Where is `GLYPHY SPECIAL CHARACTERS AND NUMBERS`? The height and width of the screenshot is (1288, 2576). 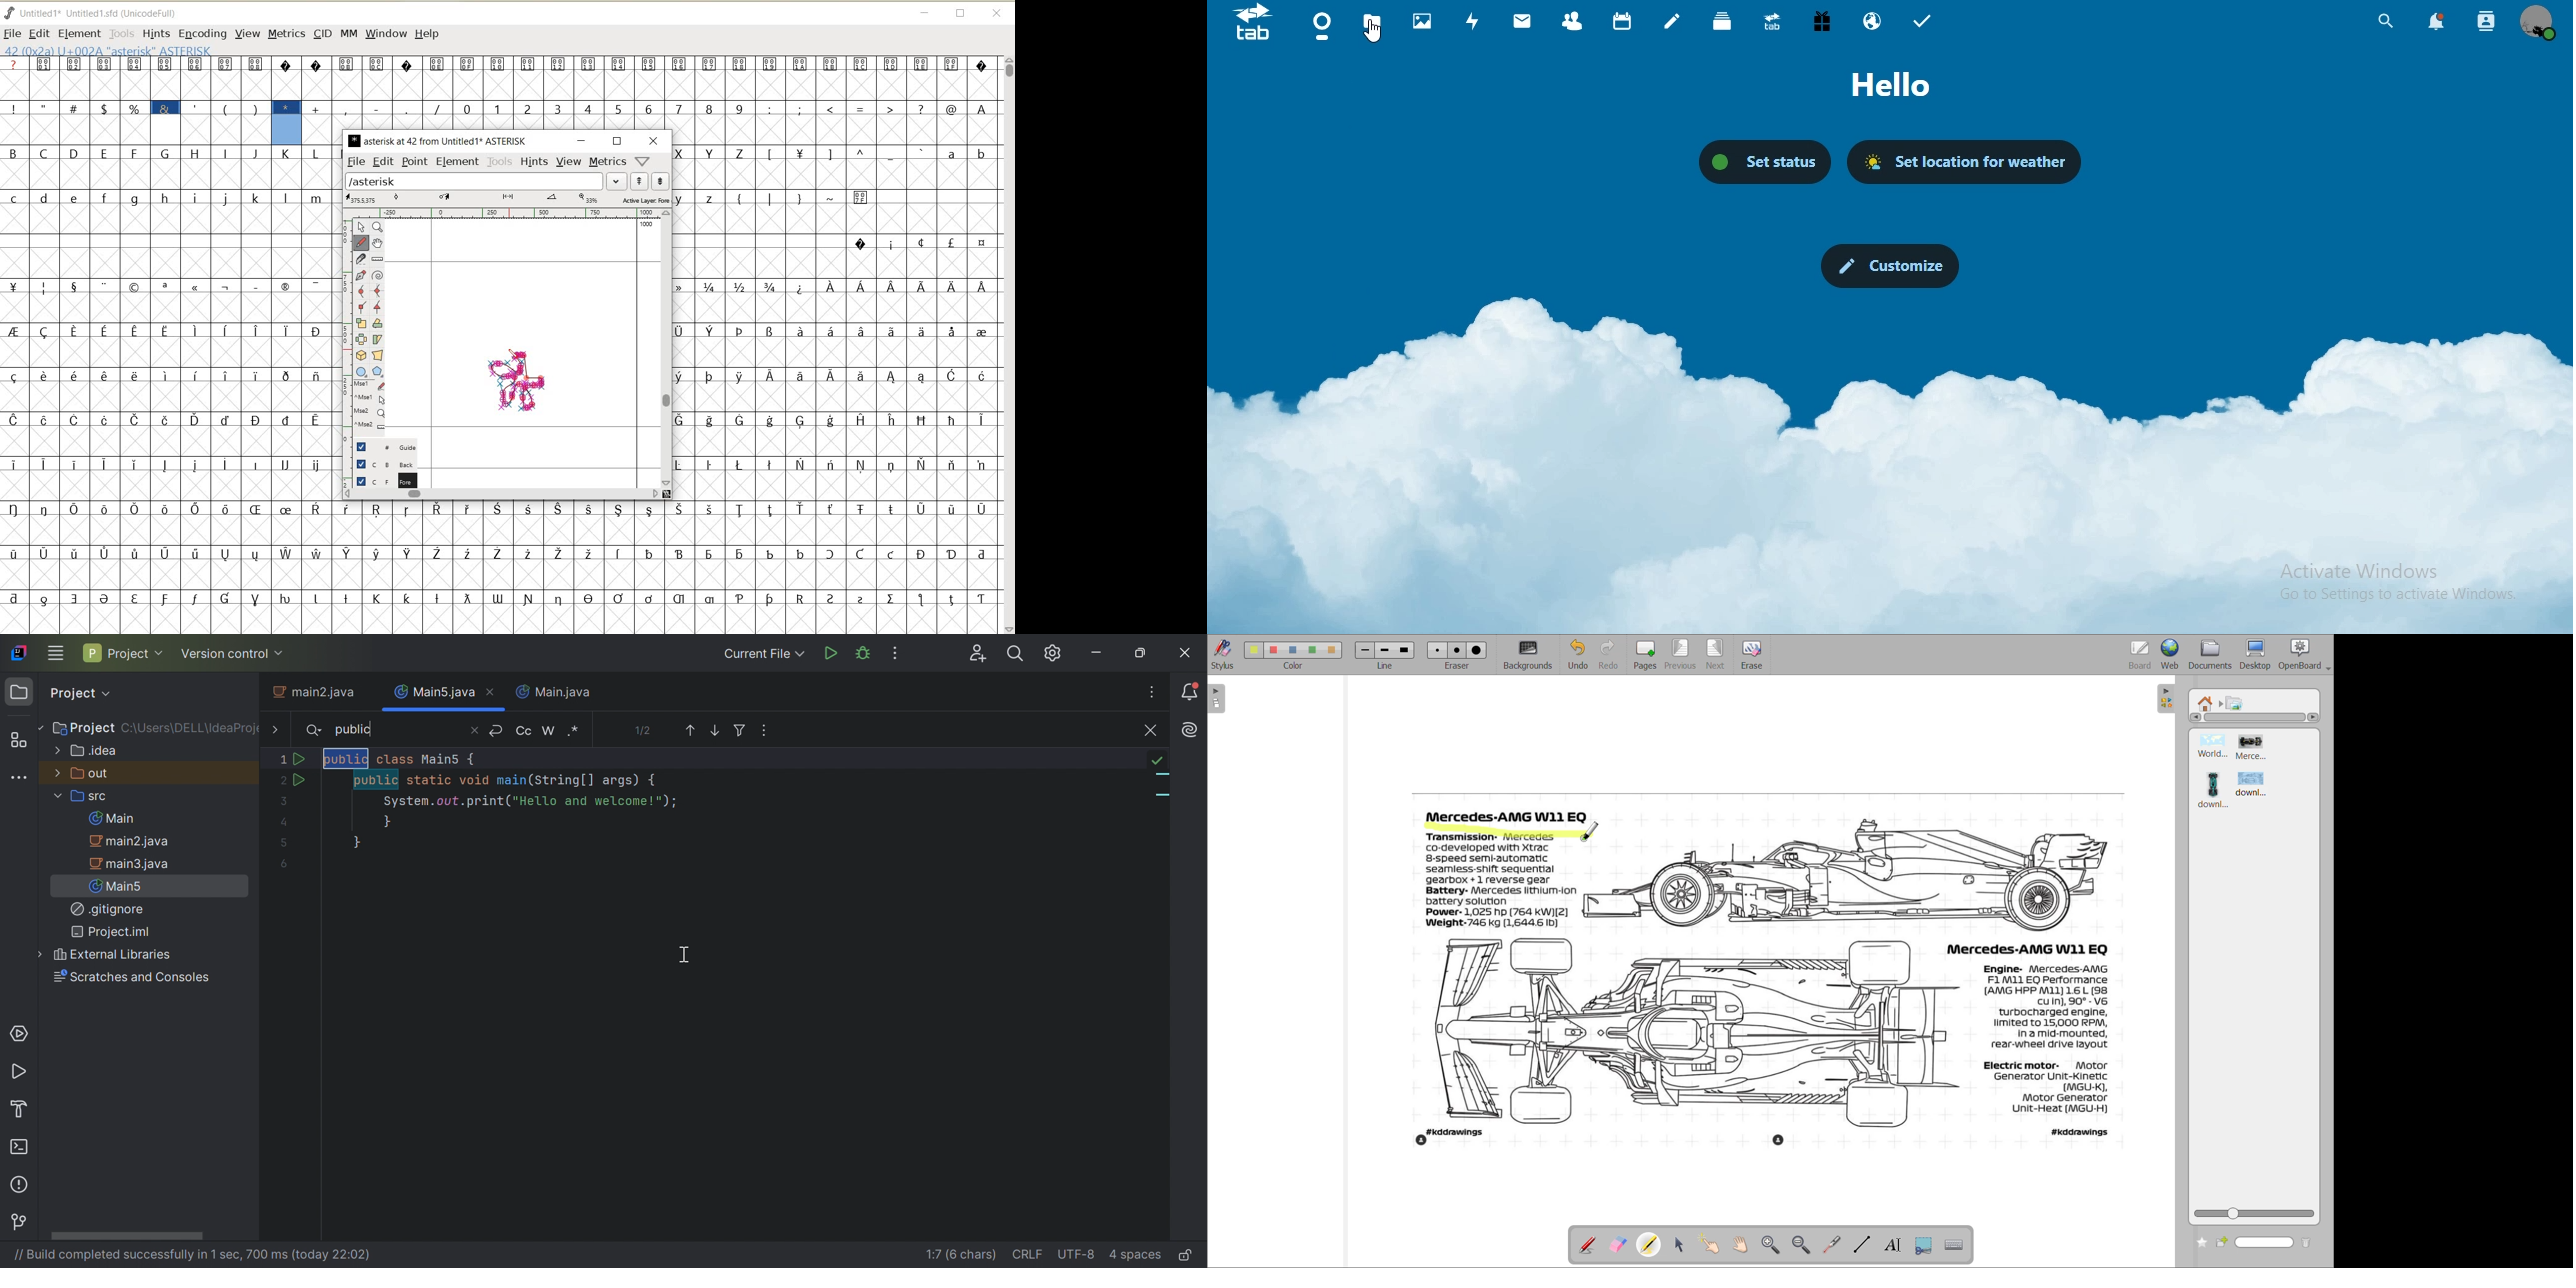
GLYPHY SPECIAL CHARACTERS AND NUMBERS is located at coordinates (486, 93).